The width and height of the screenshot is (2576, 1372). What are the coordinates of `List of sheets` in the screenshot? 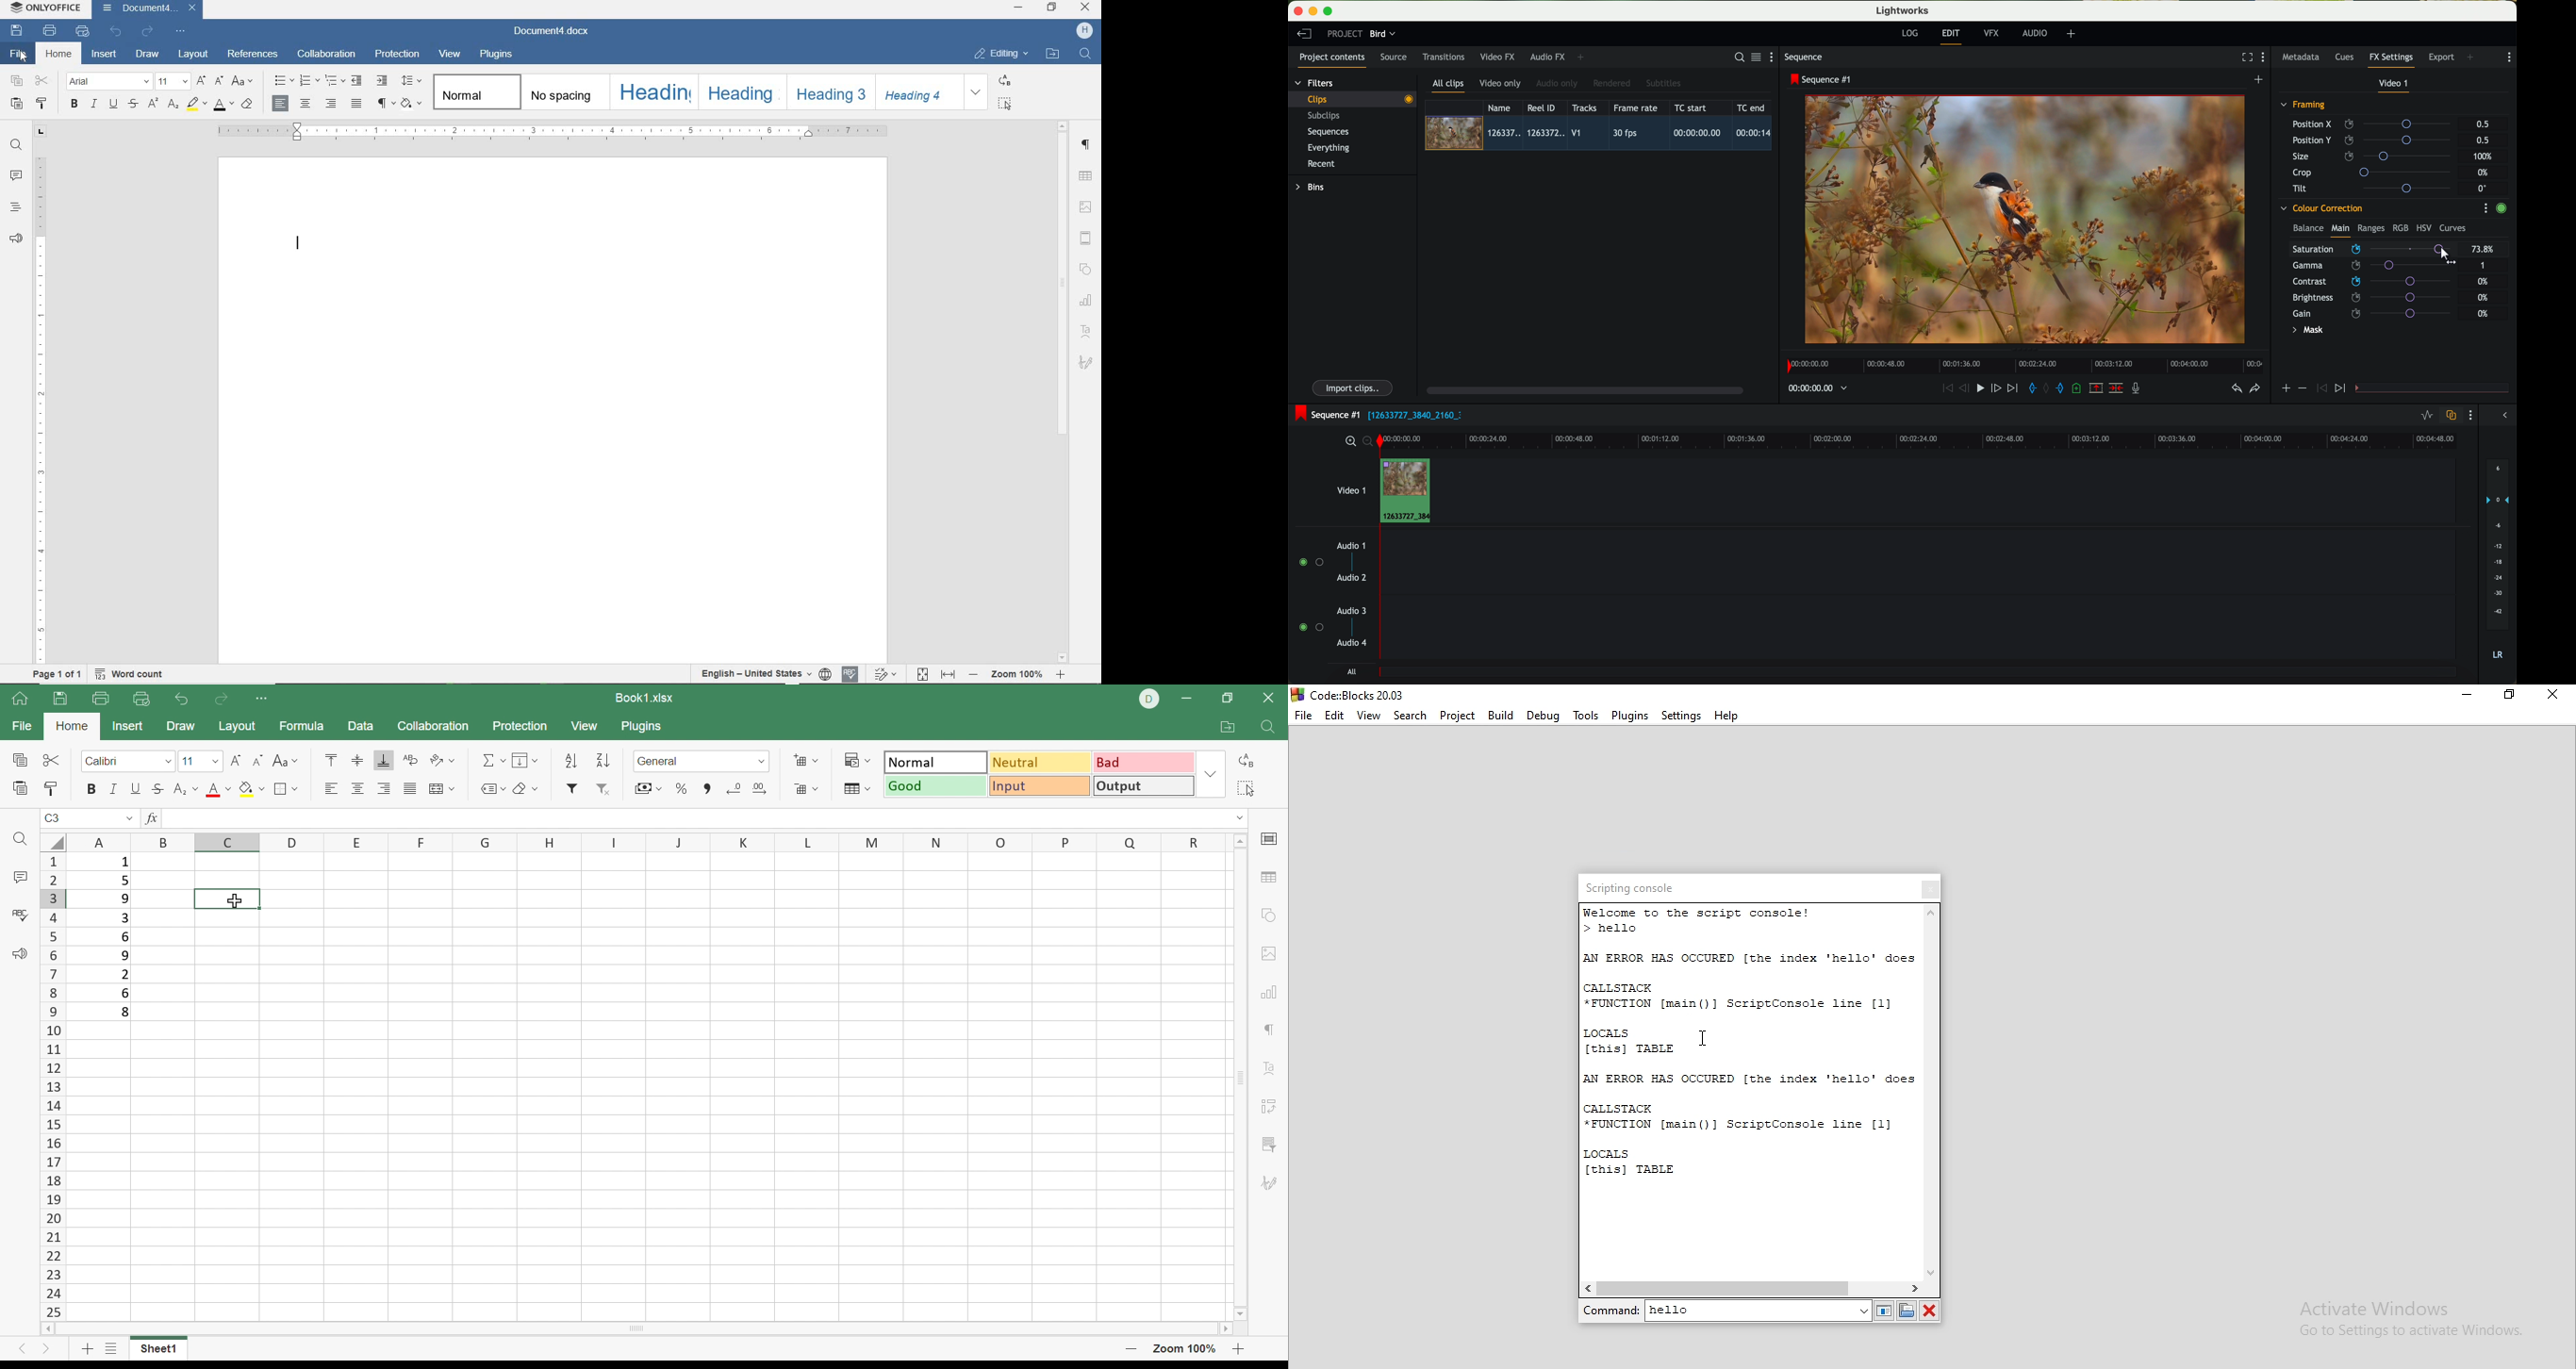 It's located at (111, 1349).